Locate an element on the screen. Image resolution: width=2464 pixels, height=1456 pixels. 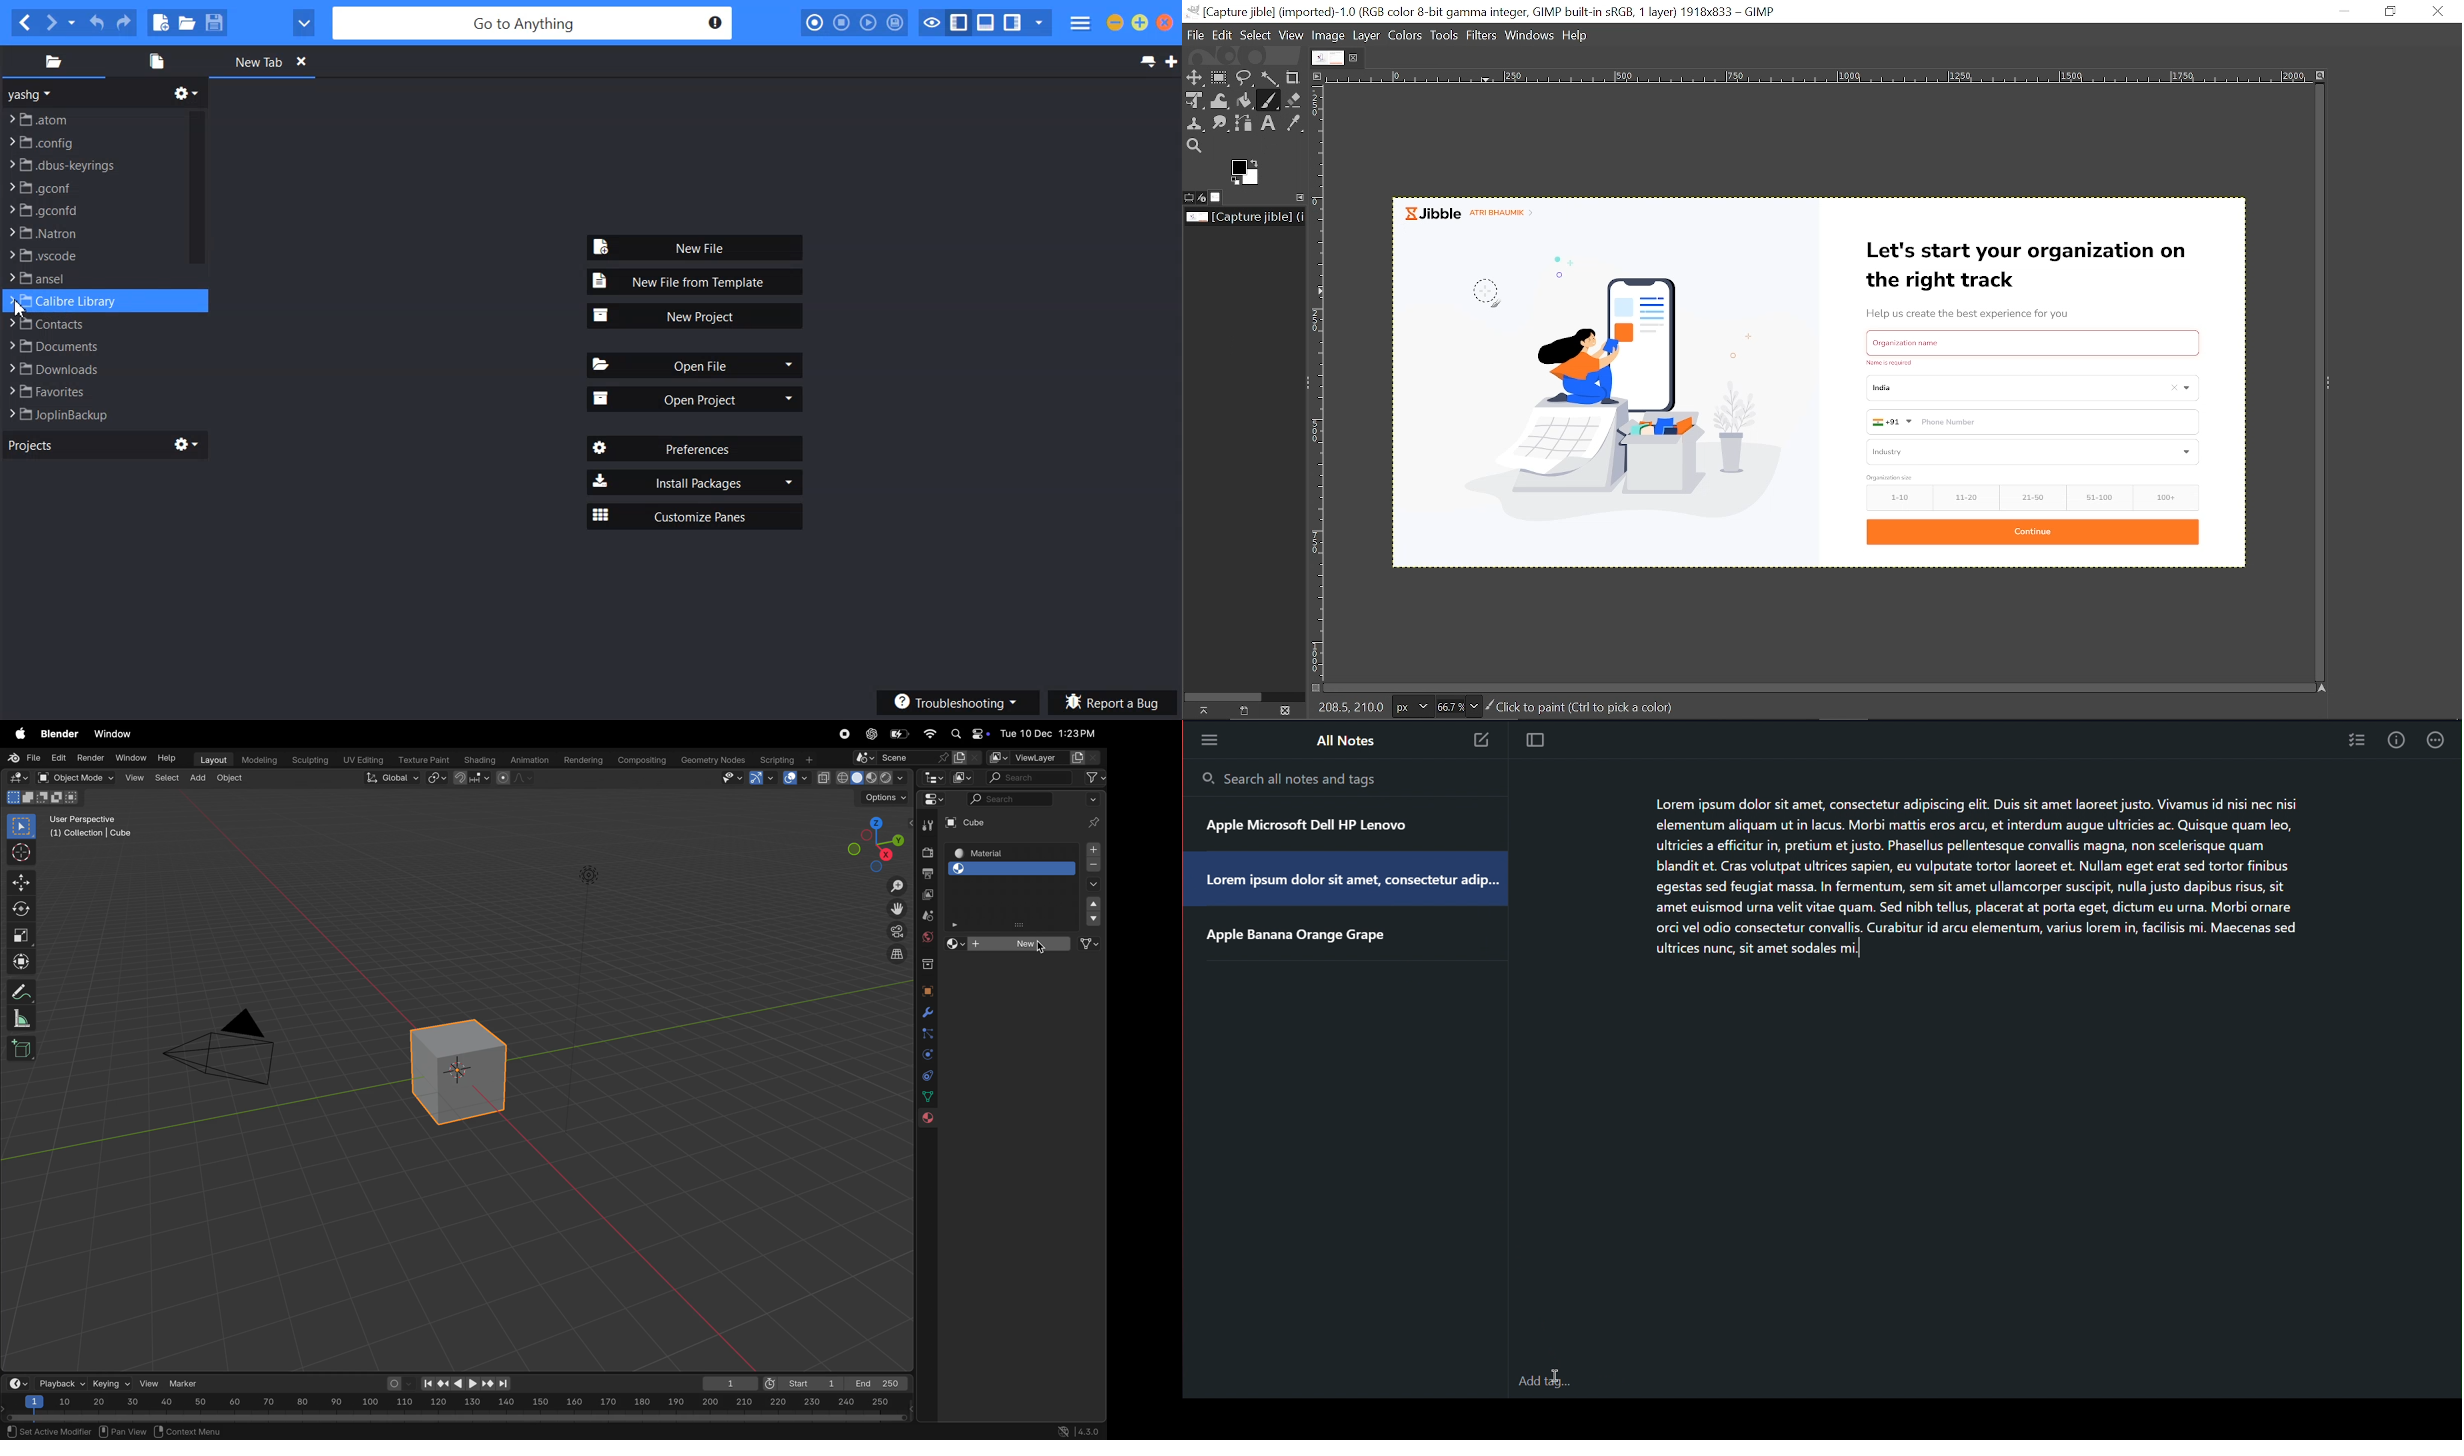
Shading is located at coordinates (480, 760).